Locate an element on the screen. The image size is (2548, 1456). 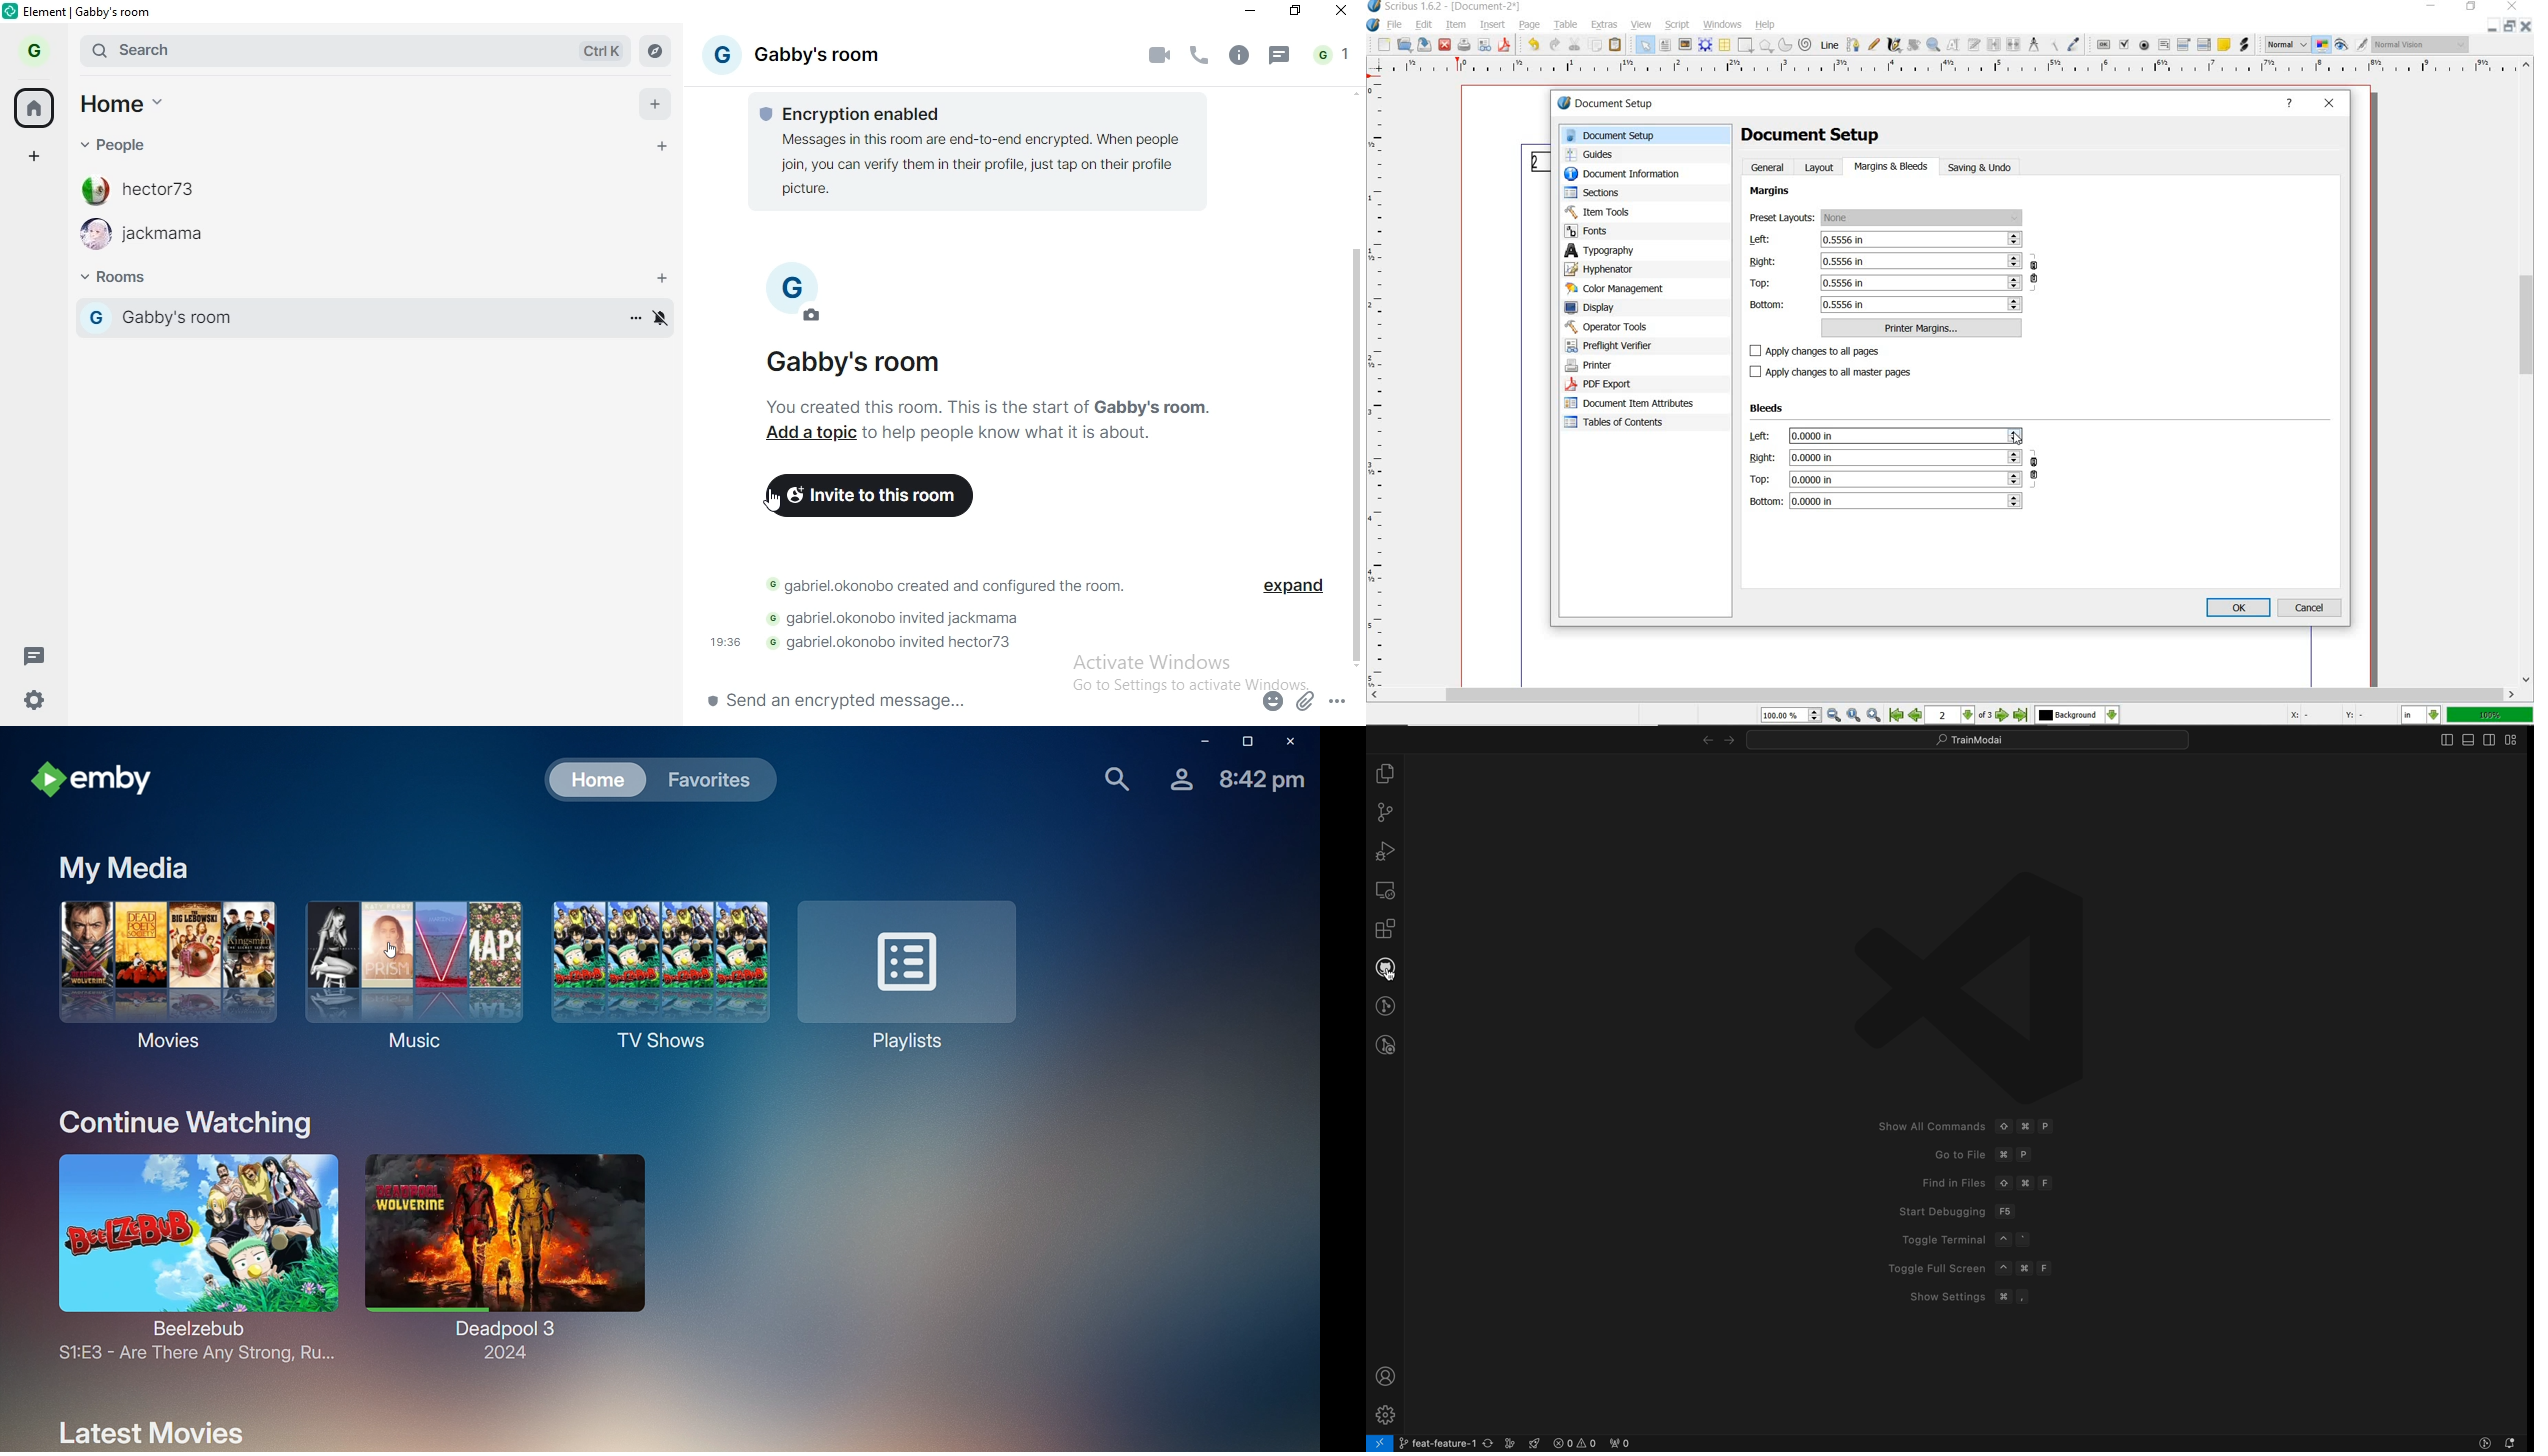
search bar is located at coordinates (256, 53).